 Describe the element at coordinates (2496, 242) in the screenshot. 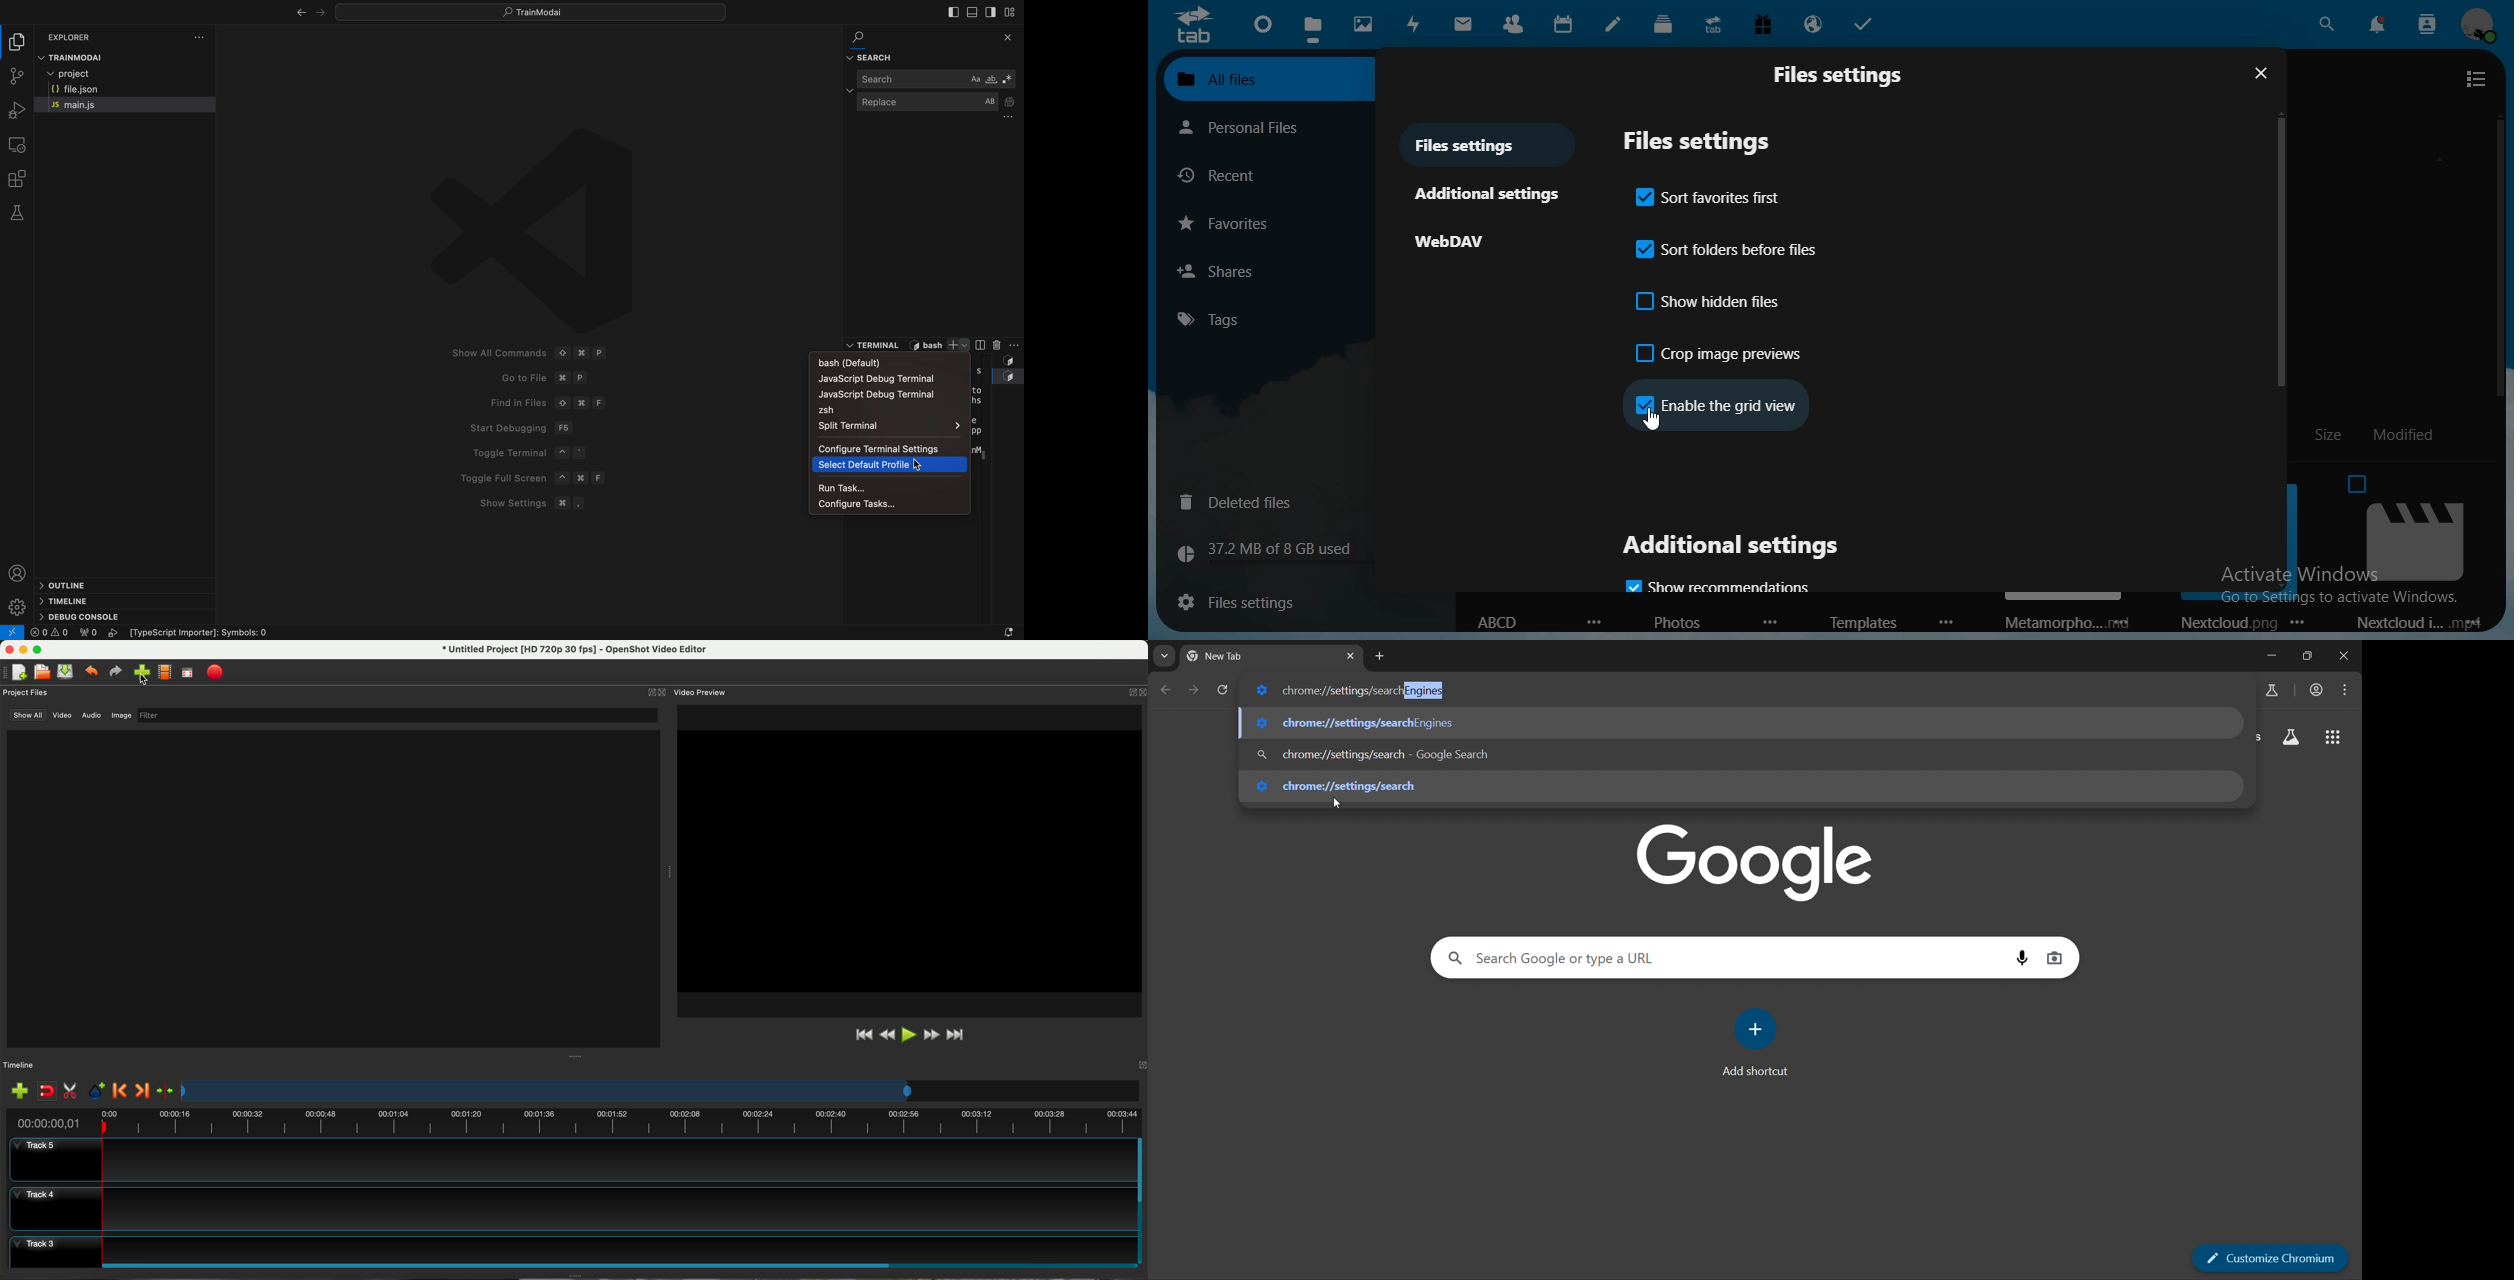

I see `scroll bar` at that location.